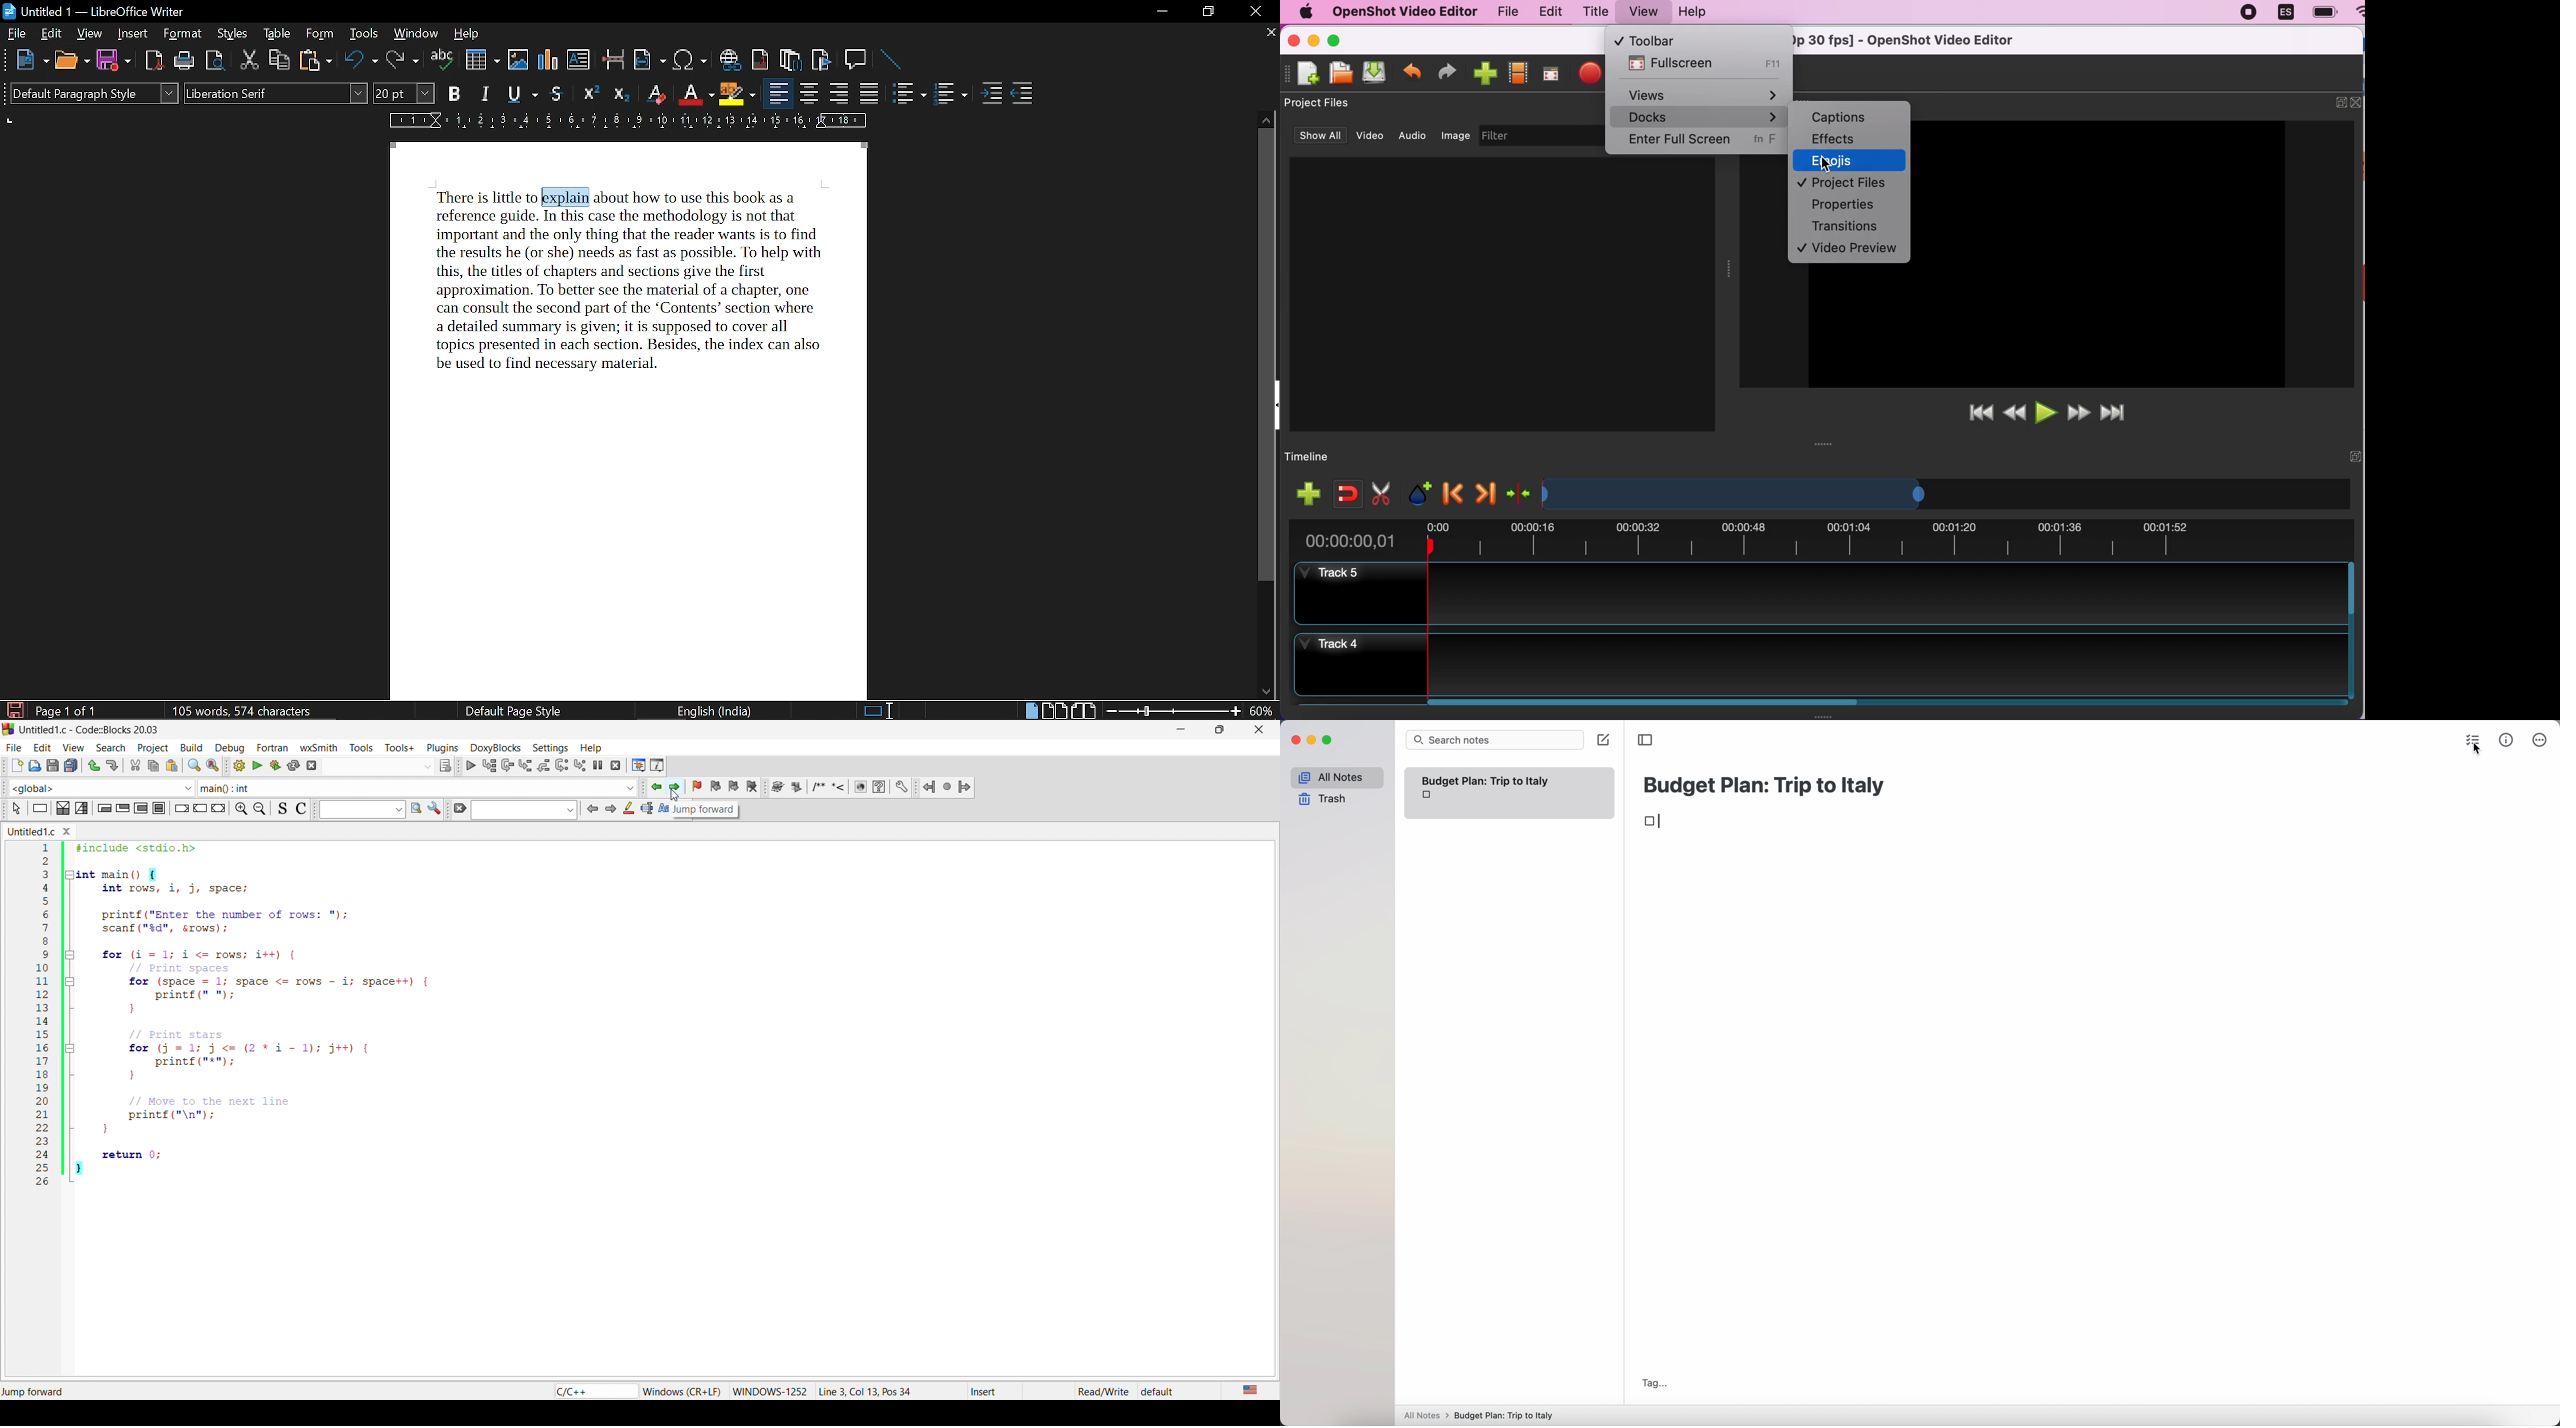 The image size is (2576, 1428). I want to click on selection method, so click(877, 710).